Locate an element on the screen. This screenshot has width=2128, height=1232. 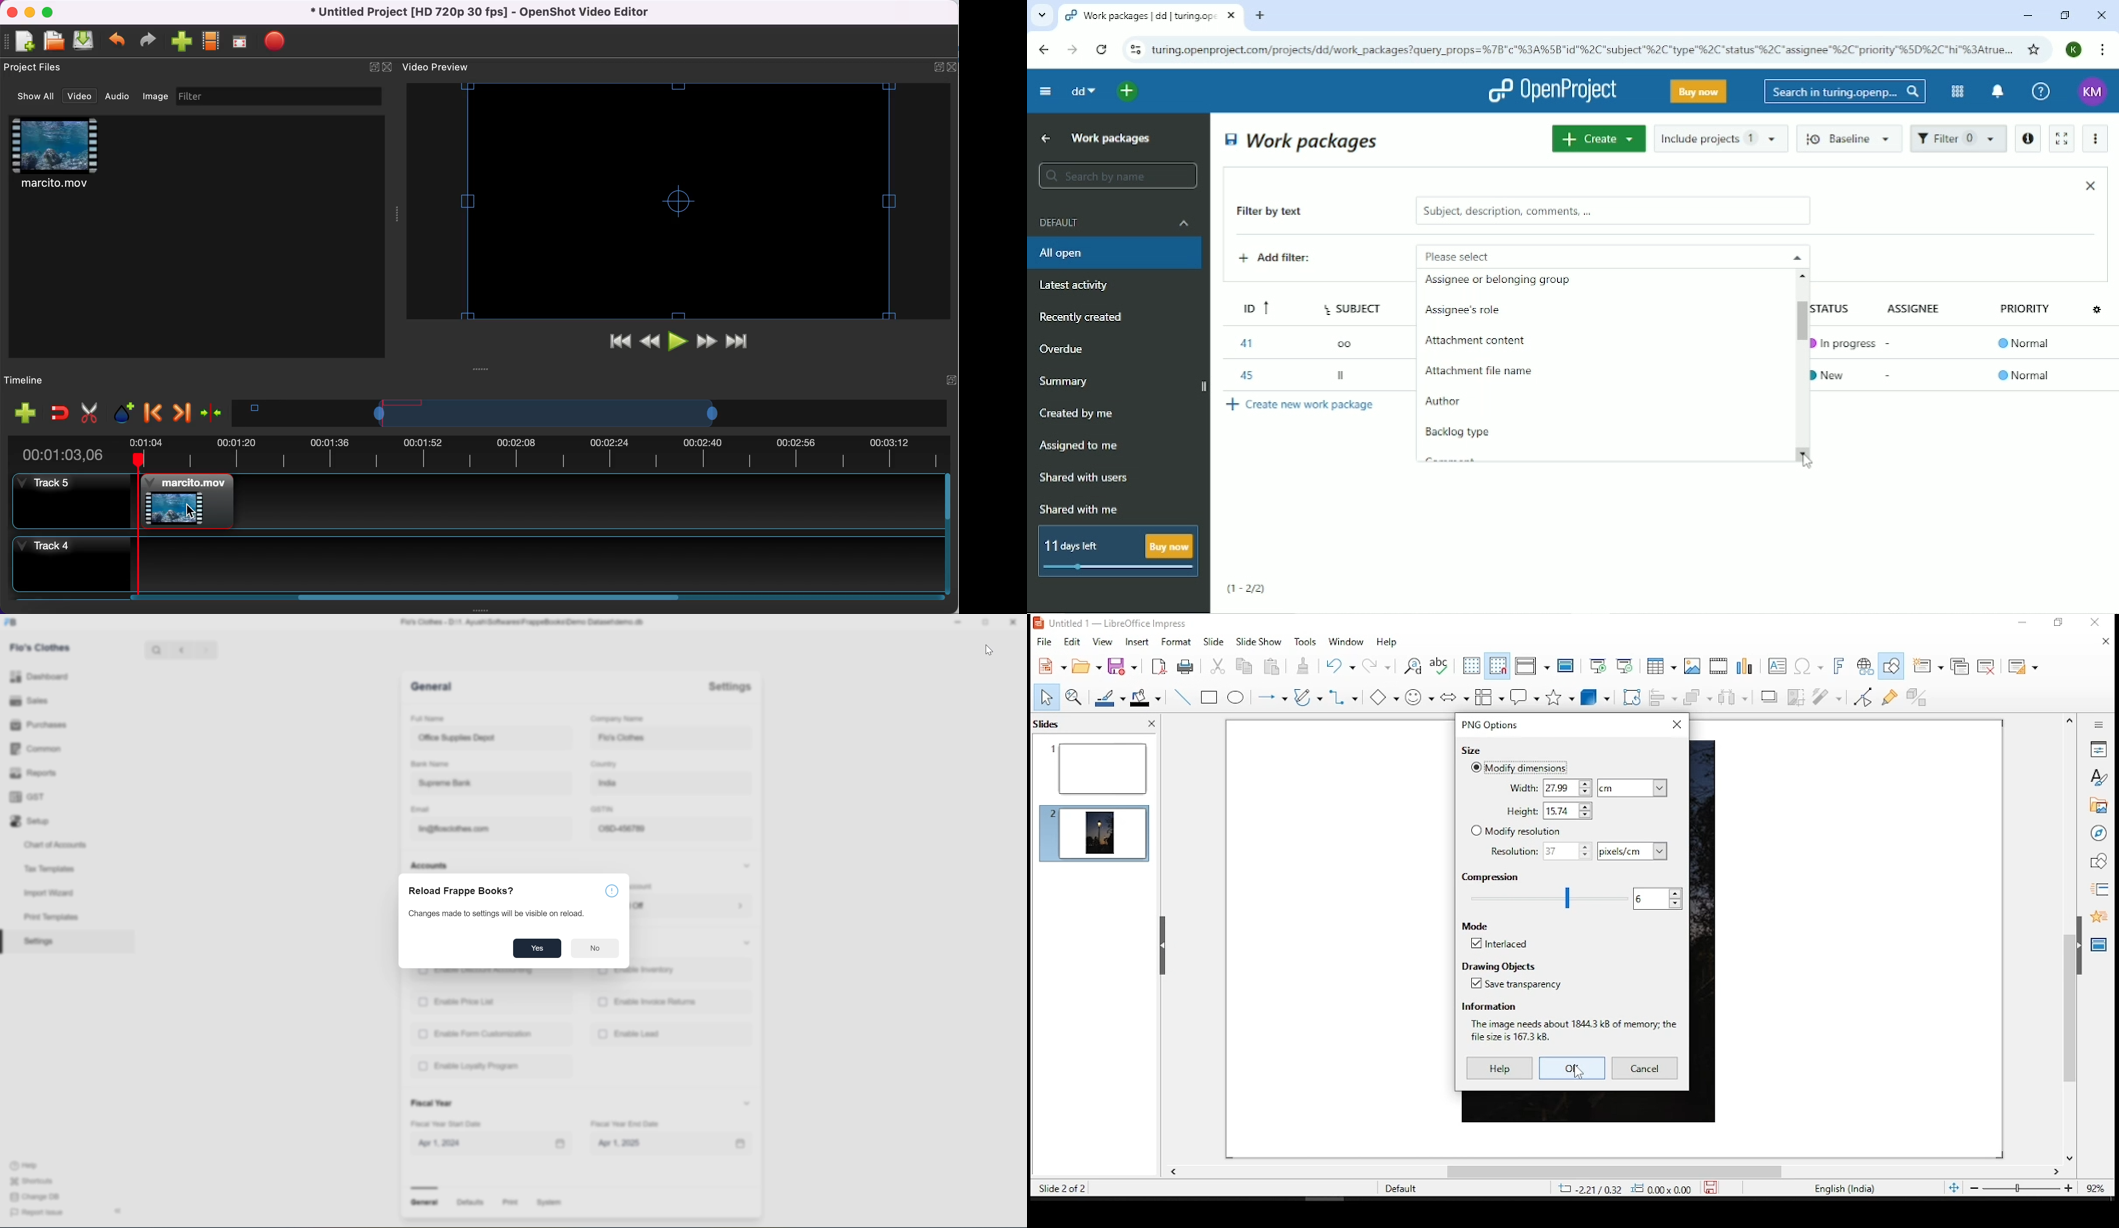
cursor is located at coordinates (988, 650).